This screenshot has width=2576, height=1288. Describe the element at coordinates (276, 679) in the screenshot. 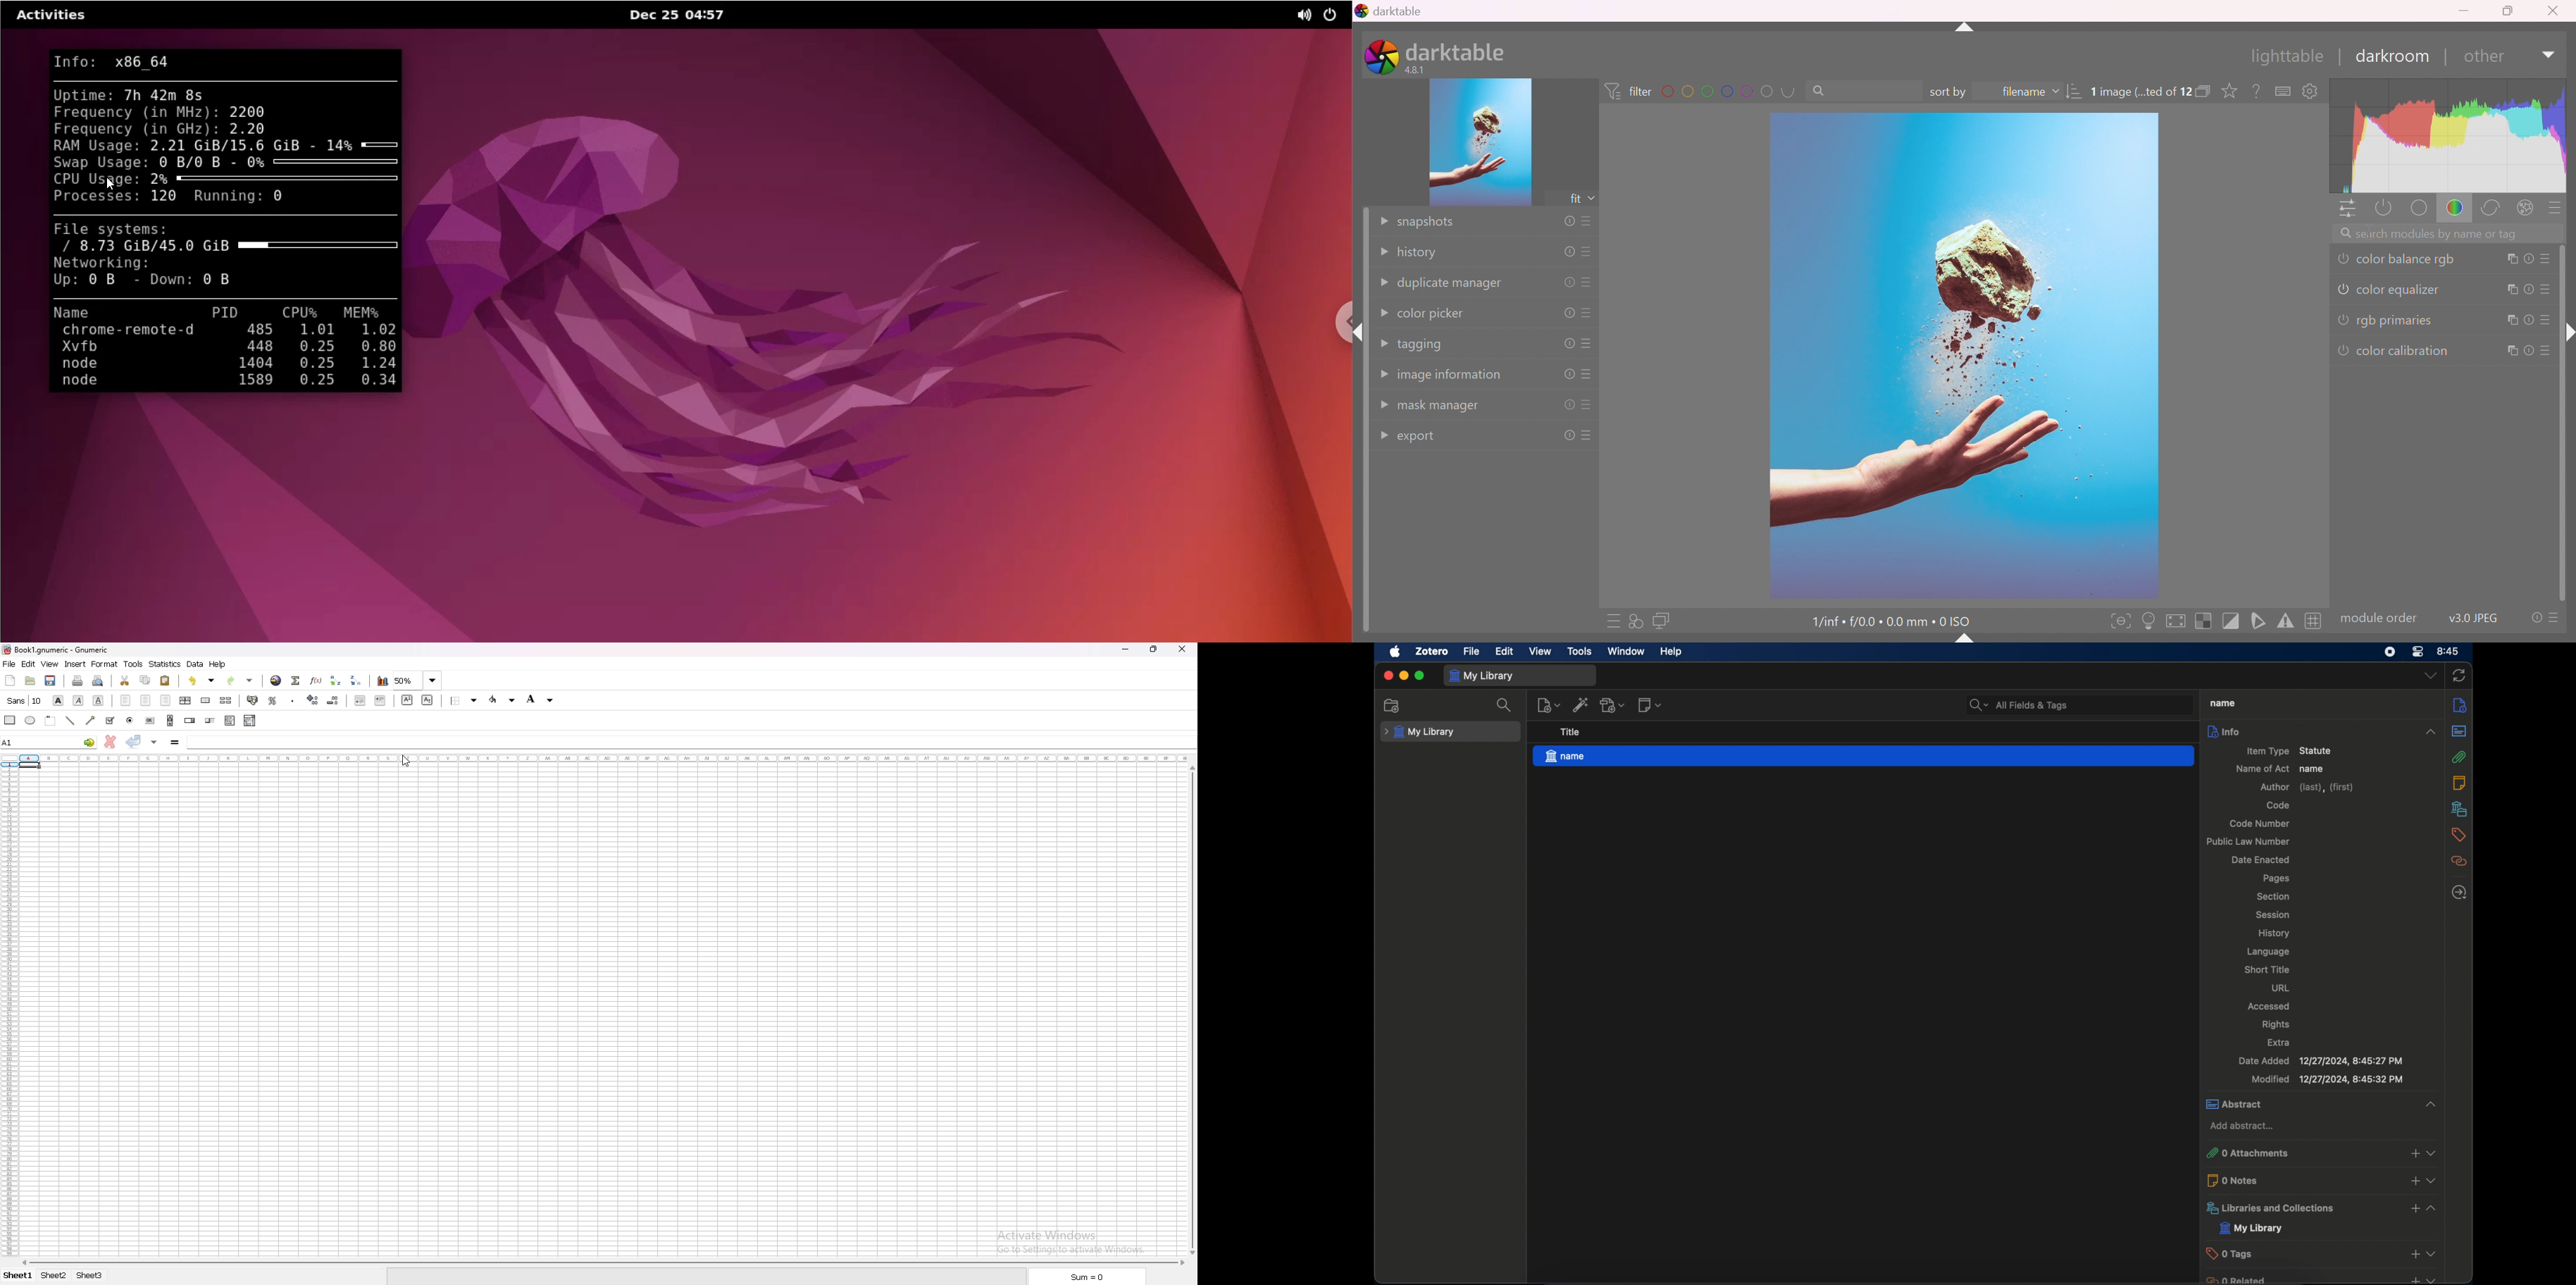

I see `hyperlink` at that location.